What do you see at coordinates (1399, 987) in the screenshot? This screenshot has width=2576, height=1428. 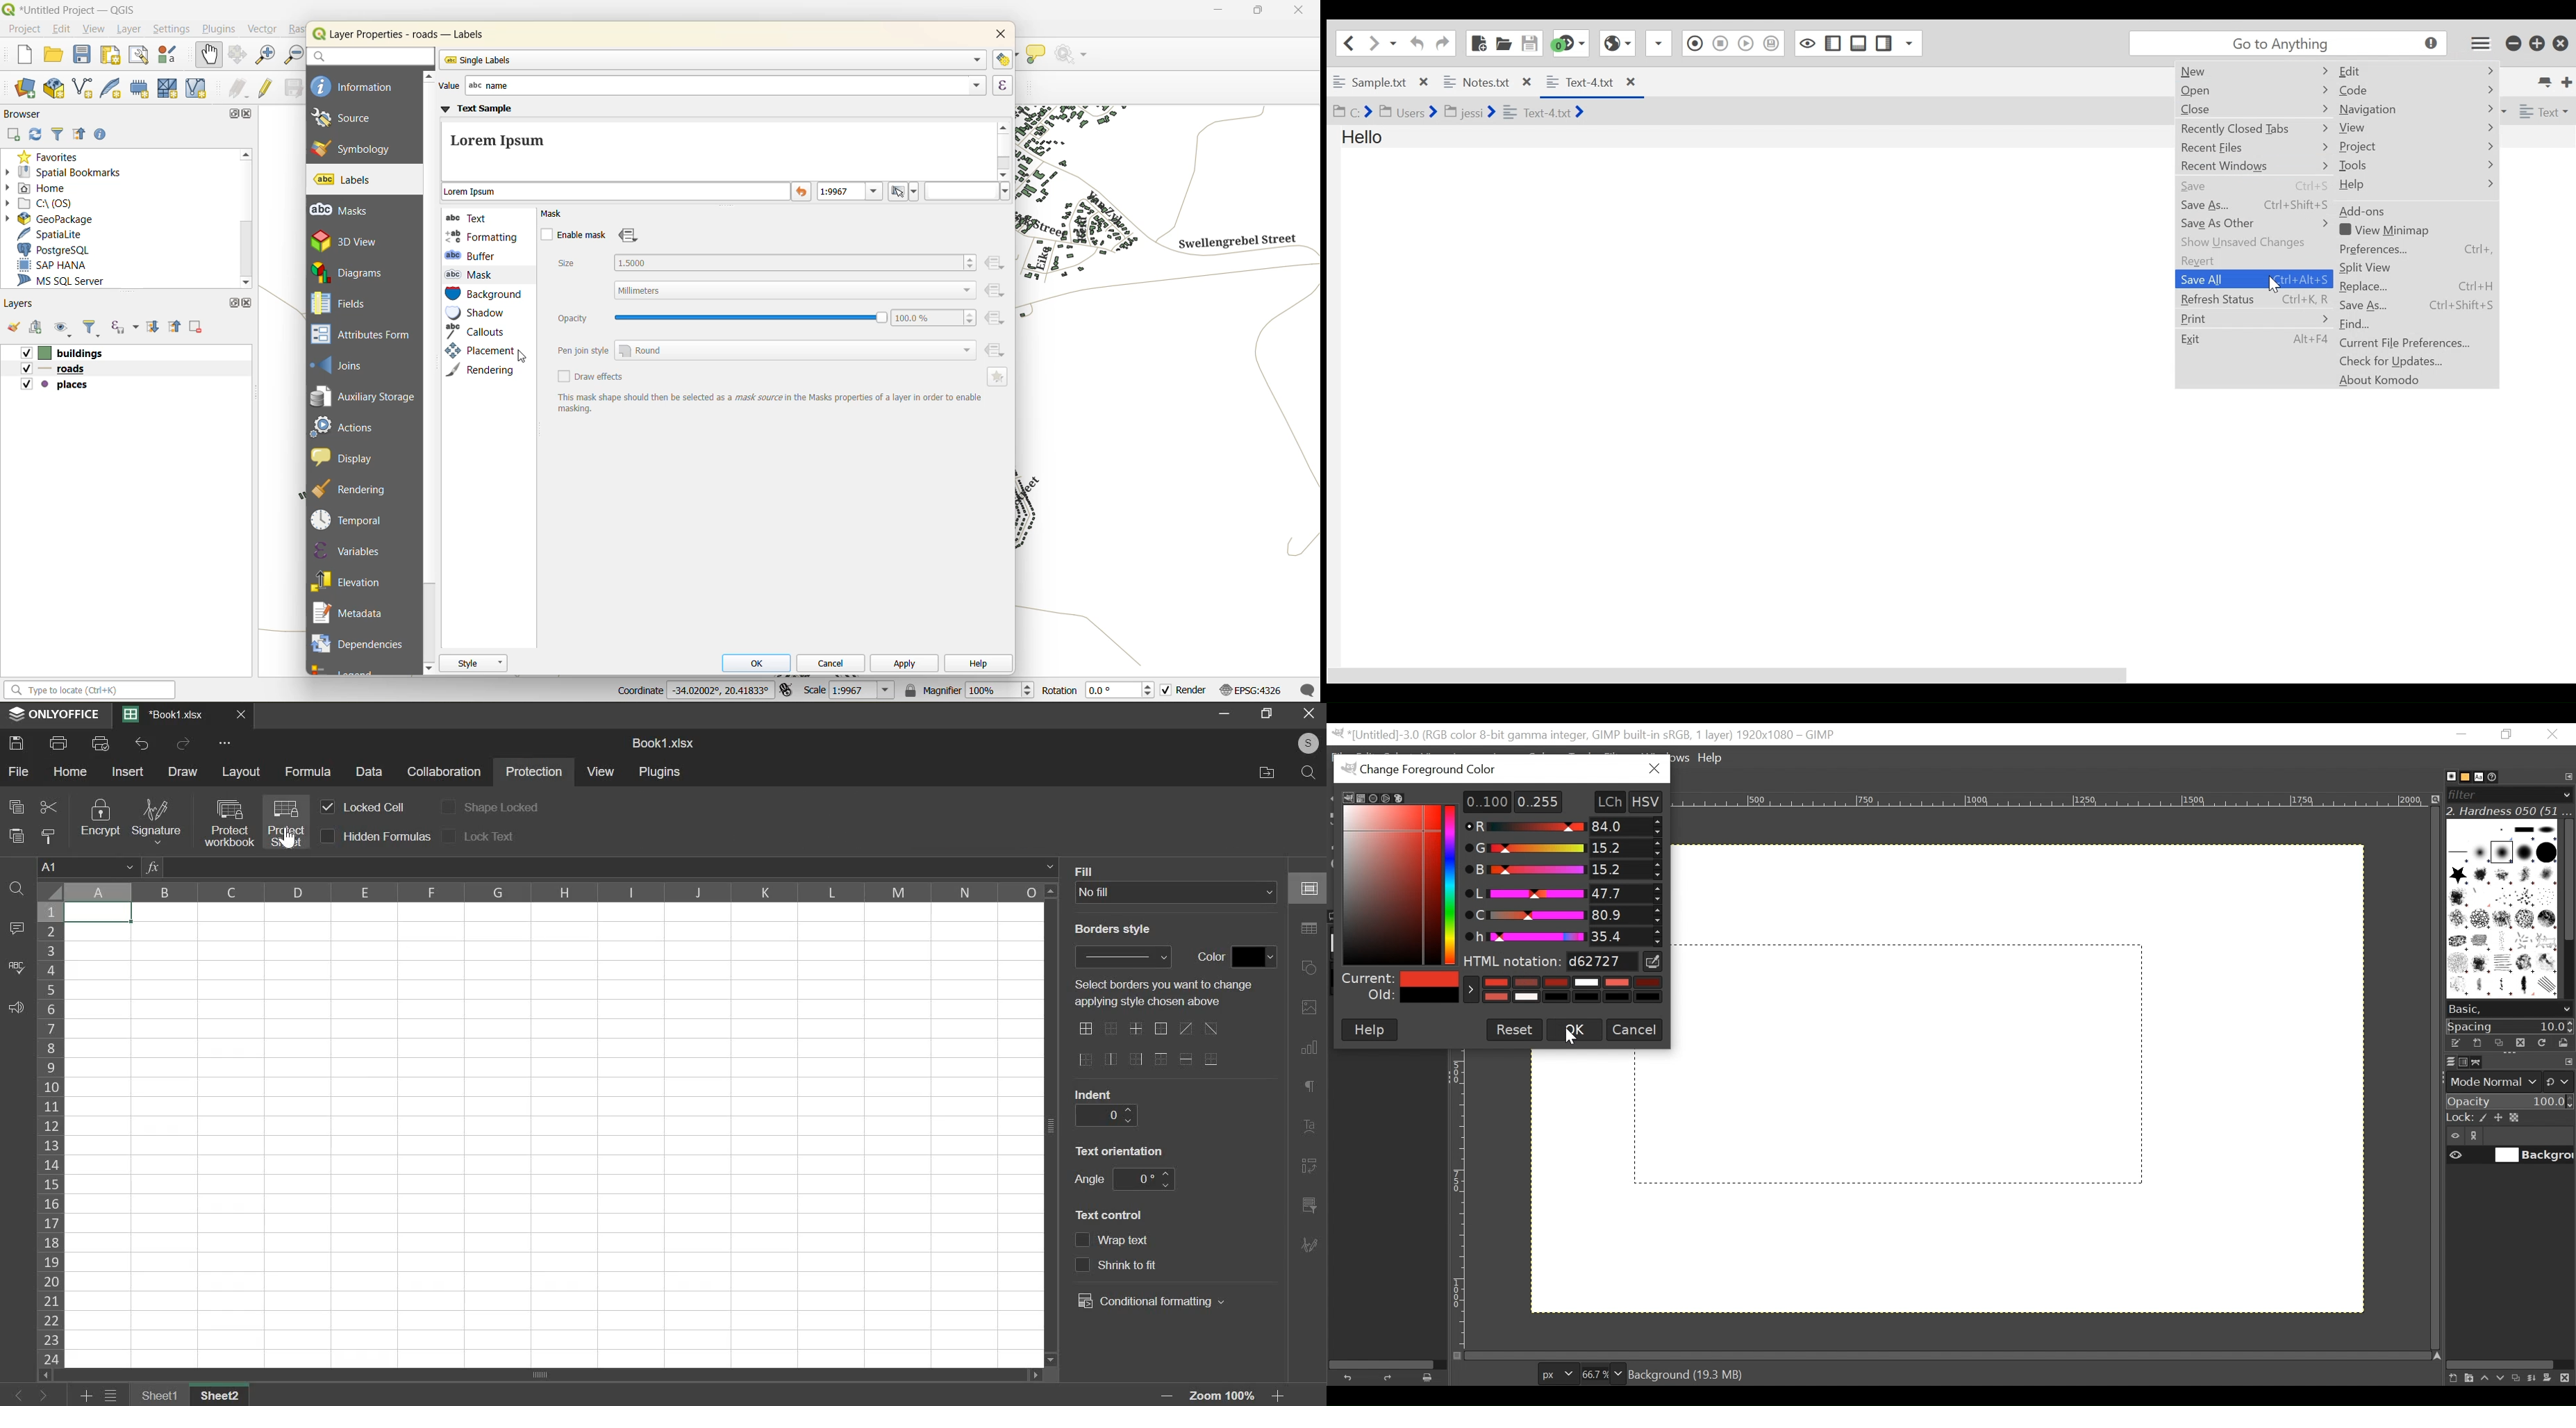 I see `Current old` at bounding box center [1399, 987].